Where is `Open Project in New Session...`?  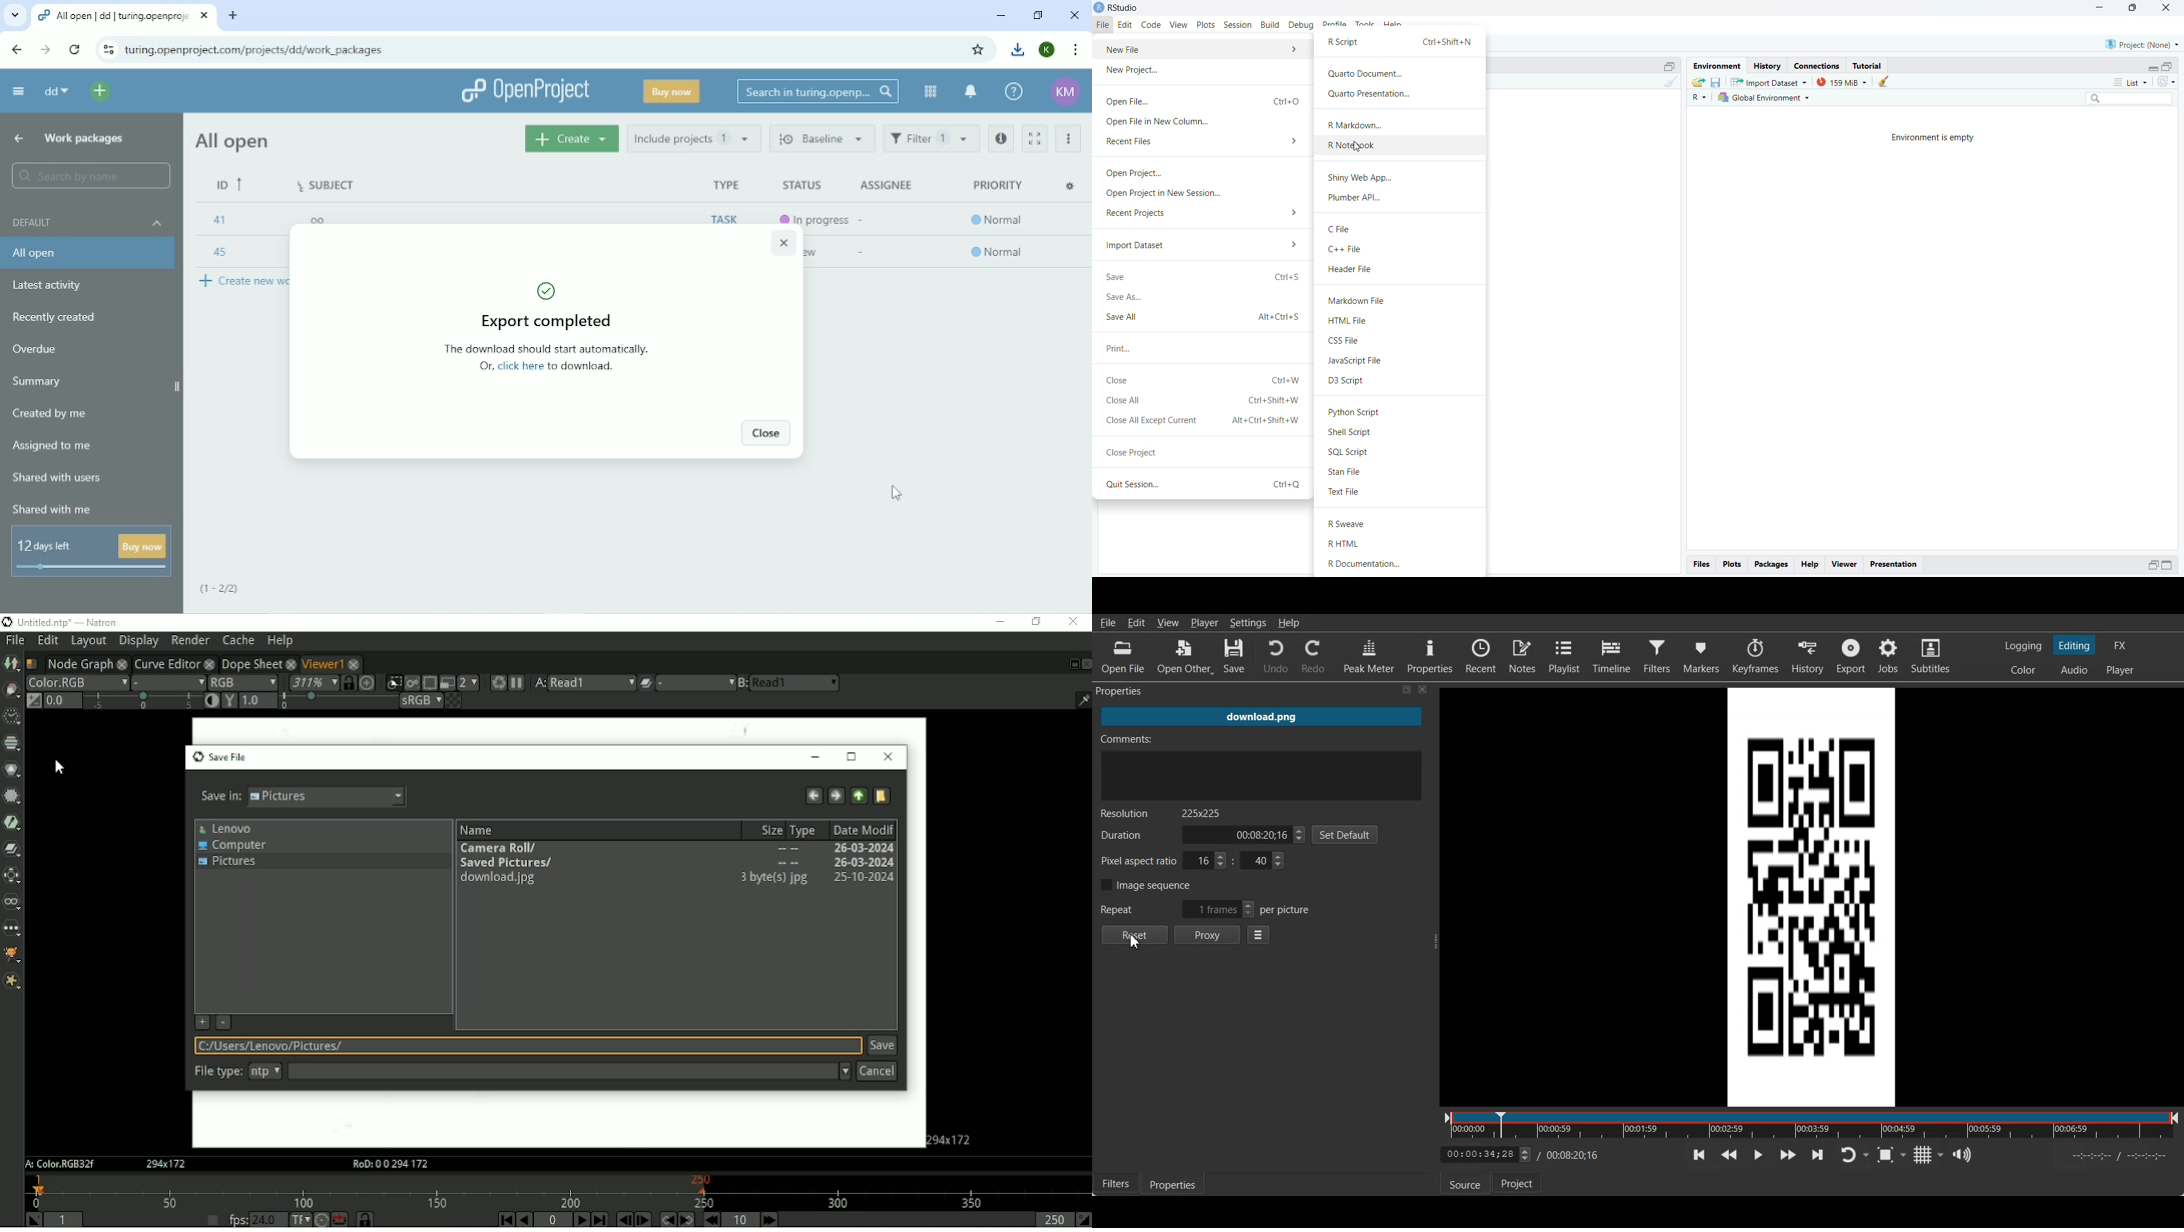 Open Project in New Session... is located at coordinates (1163, 194).